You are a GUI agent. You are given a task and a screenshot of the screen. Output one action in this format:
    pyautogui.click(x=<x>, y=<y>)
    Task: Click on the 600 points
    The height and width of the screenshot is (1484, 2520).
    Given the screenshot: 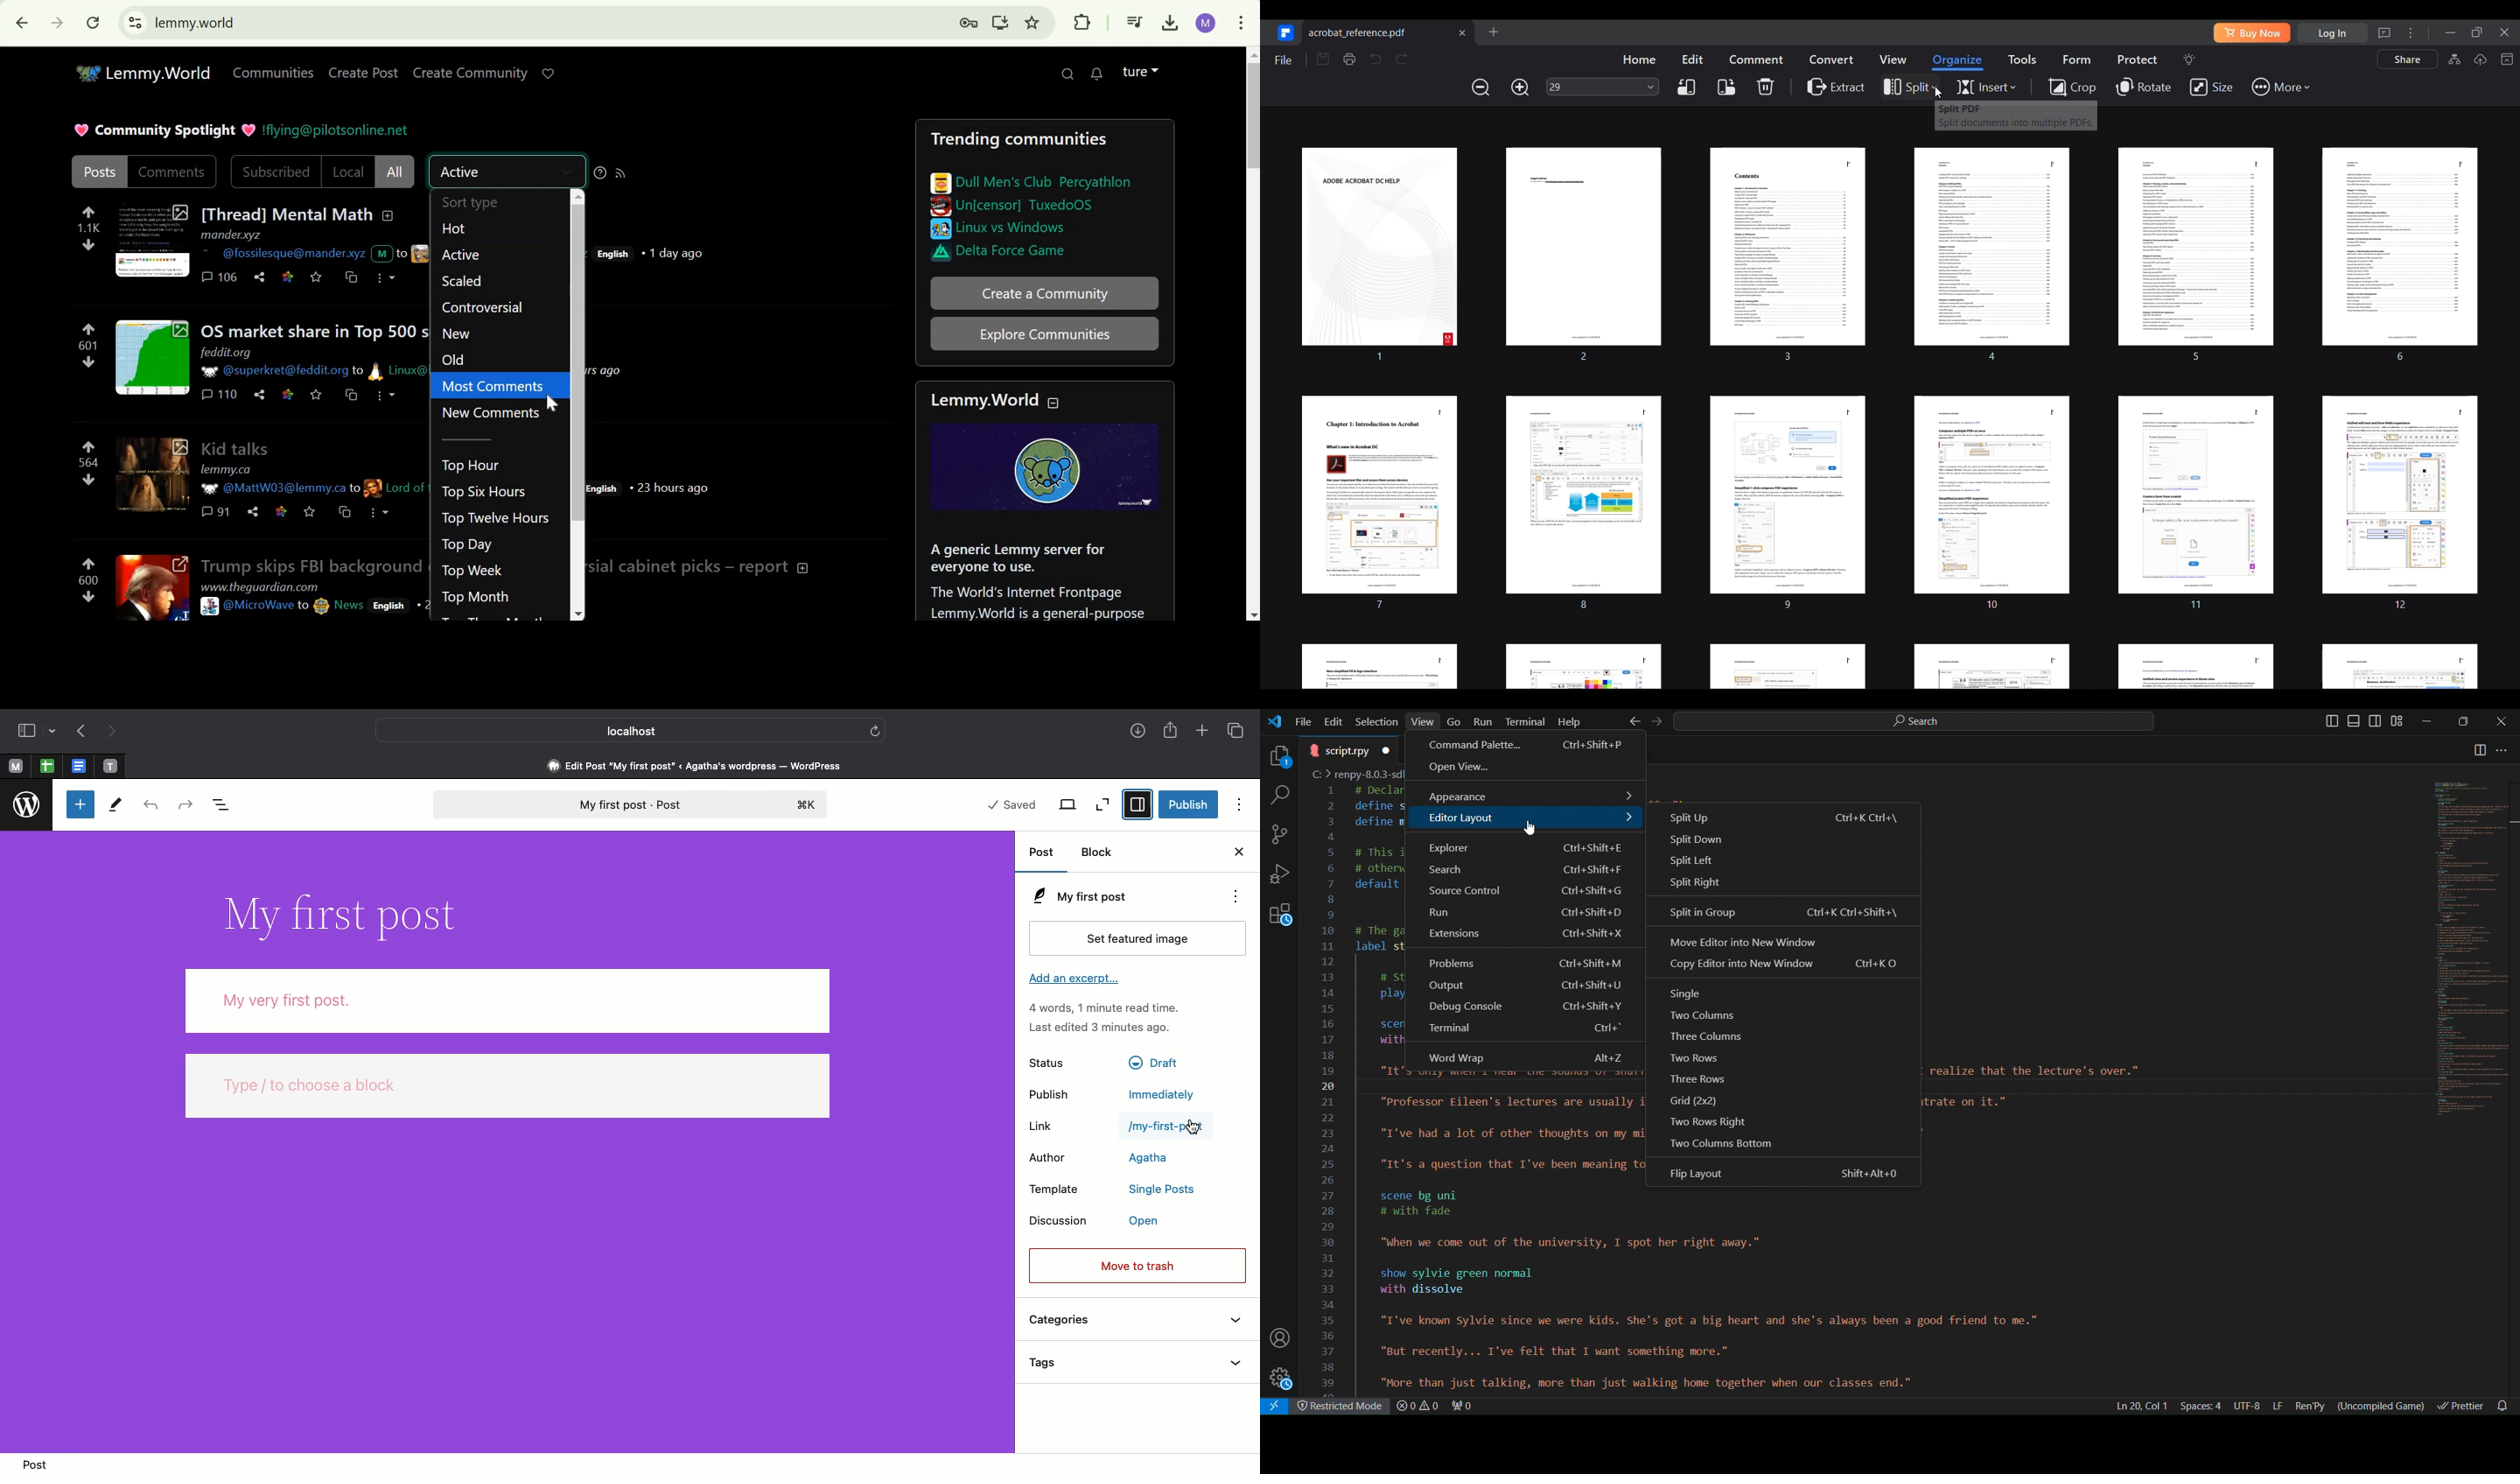 What is the action you would take?
    pyautogui.click(x=87, y=580)
    